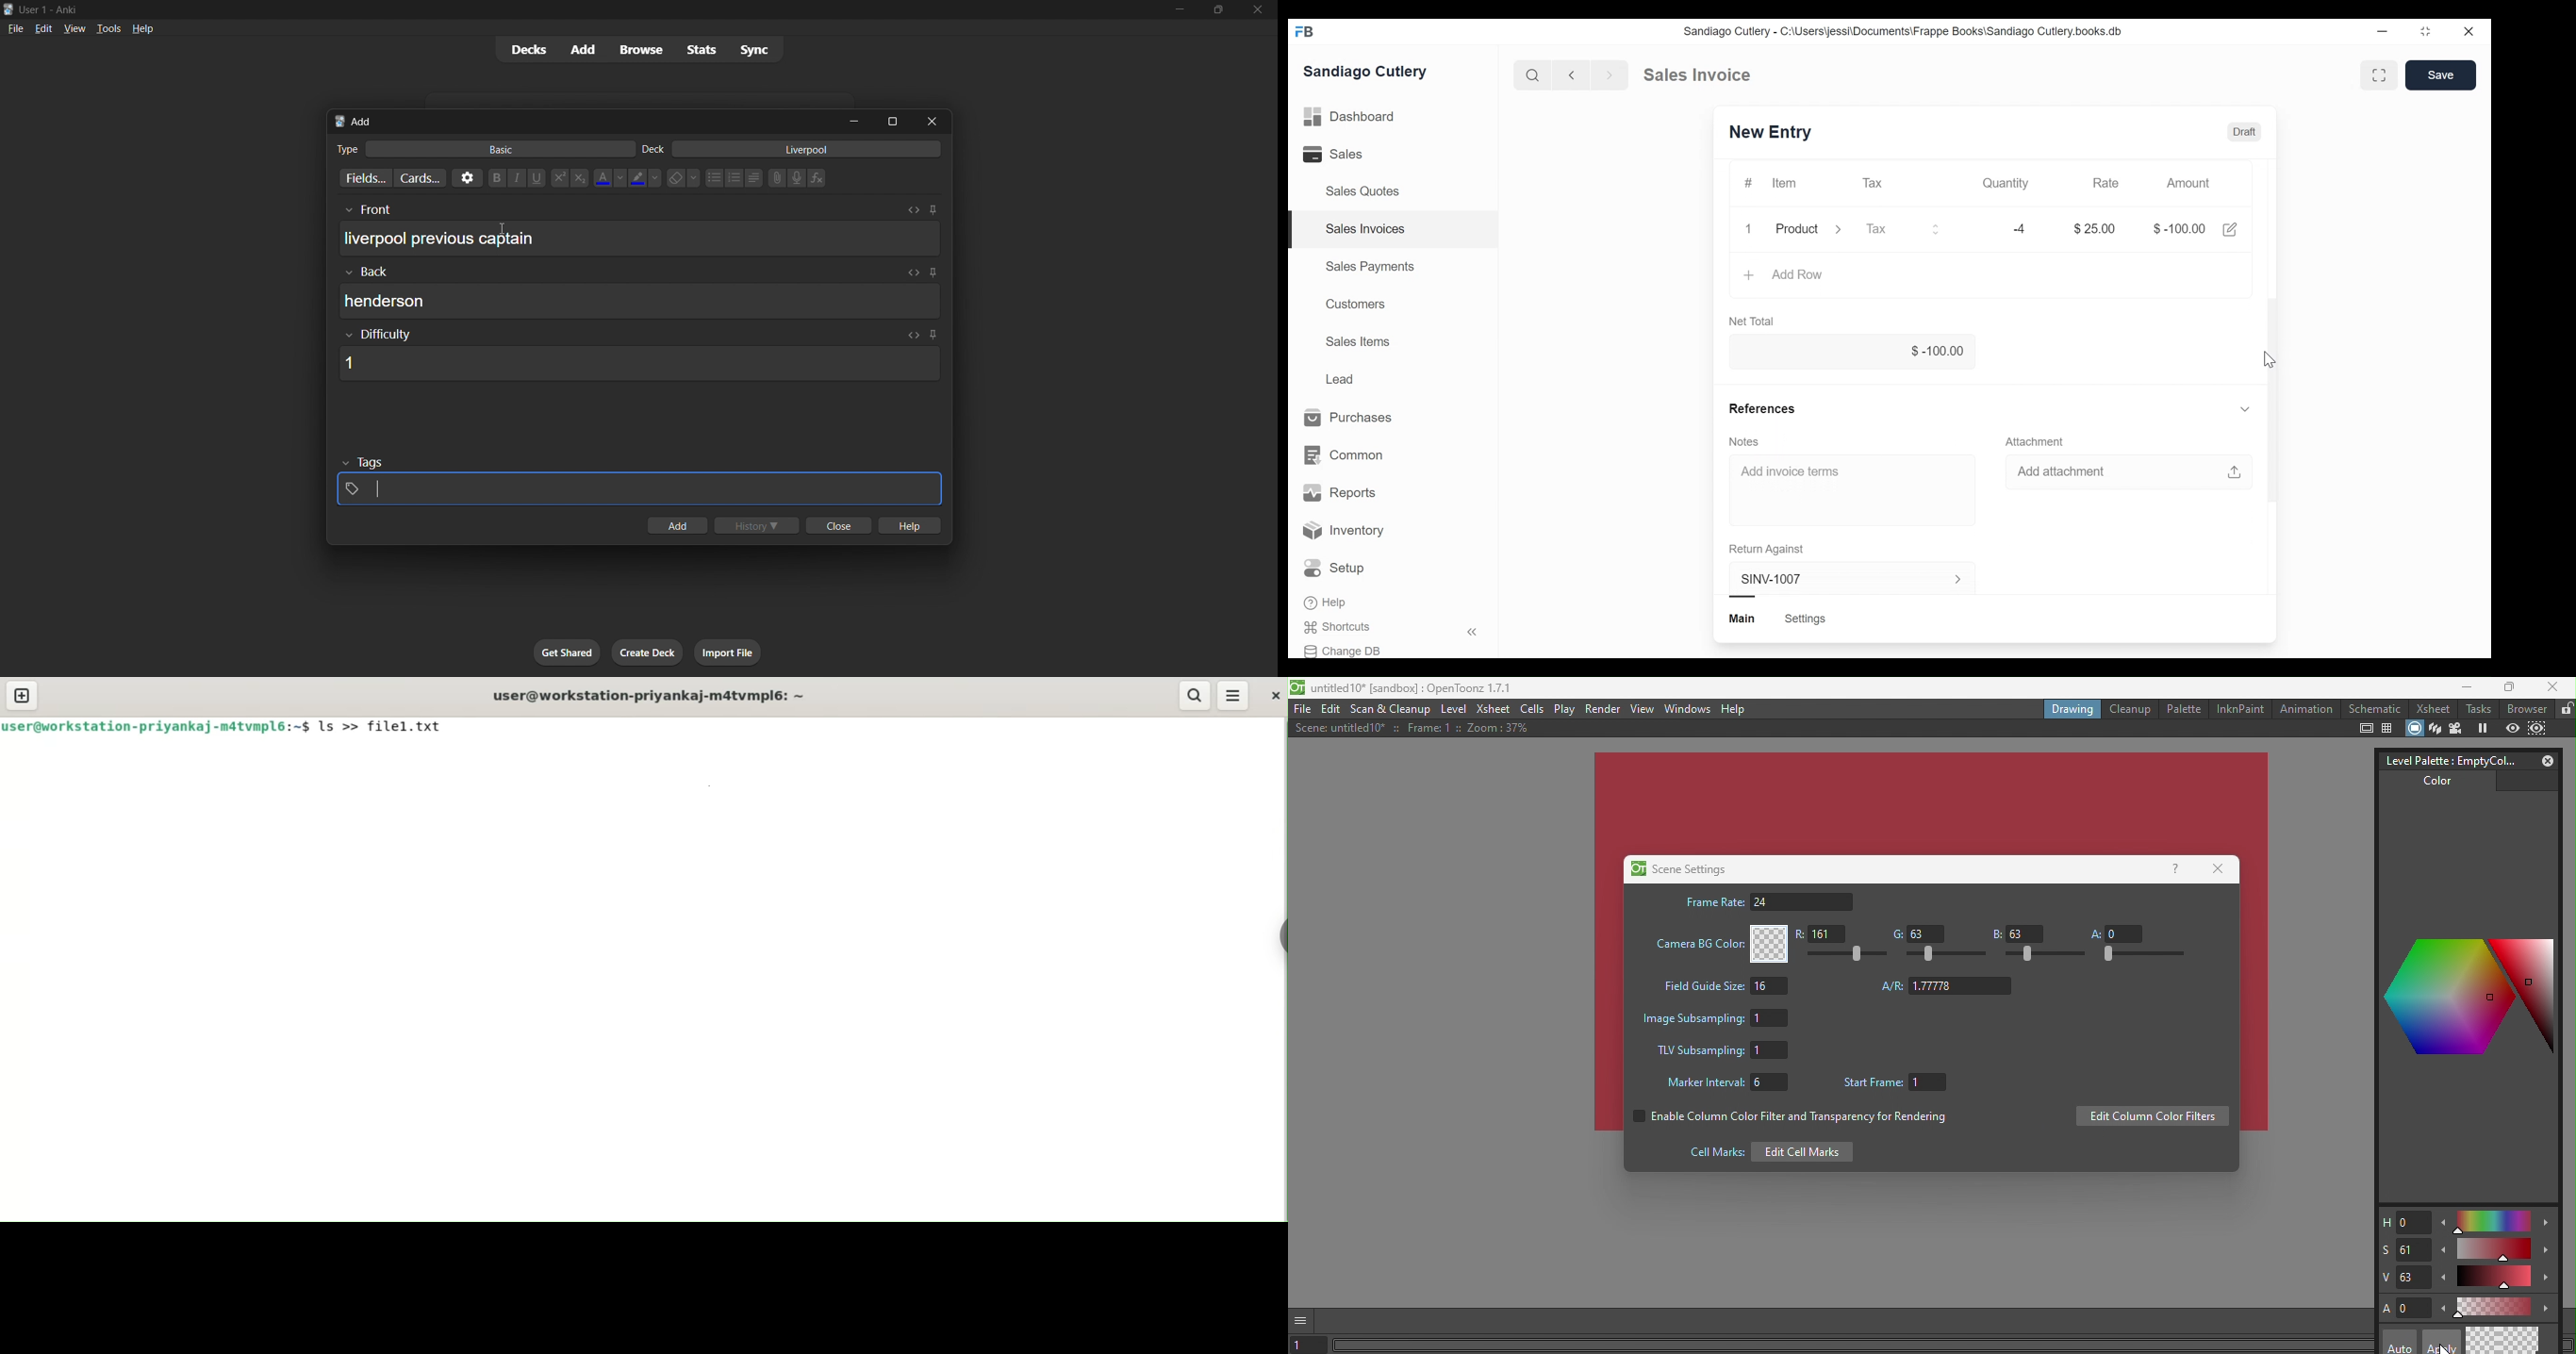 The width and height of the screenshot is (2576, 1372). What do you see at coordinates (359, 179) in the screenshot?
I see `customize fields` at bounding box center [359, 179].